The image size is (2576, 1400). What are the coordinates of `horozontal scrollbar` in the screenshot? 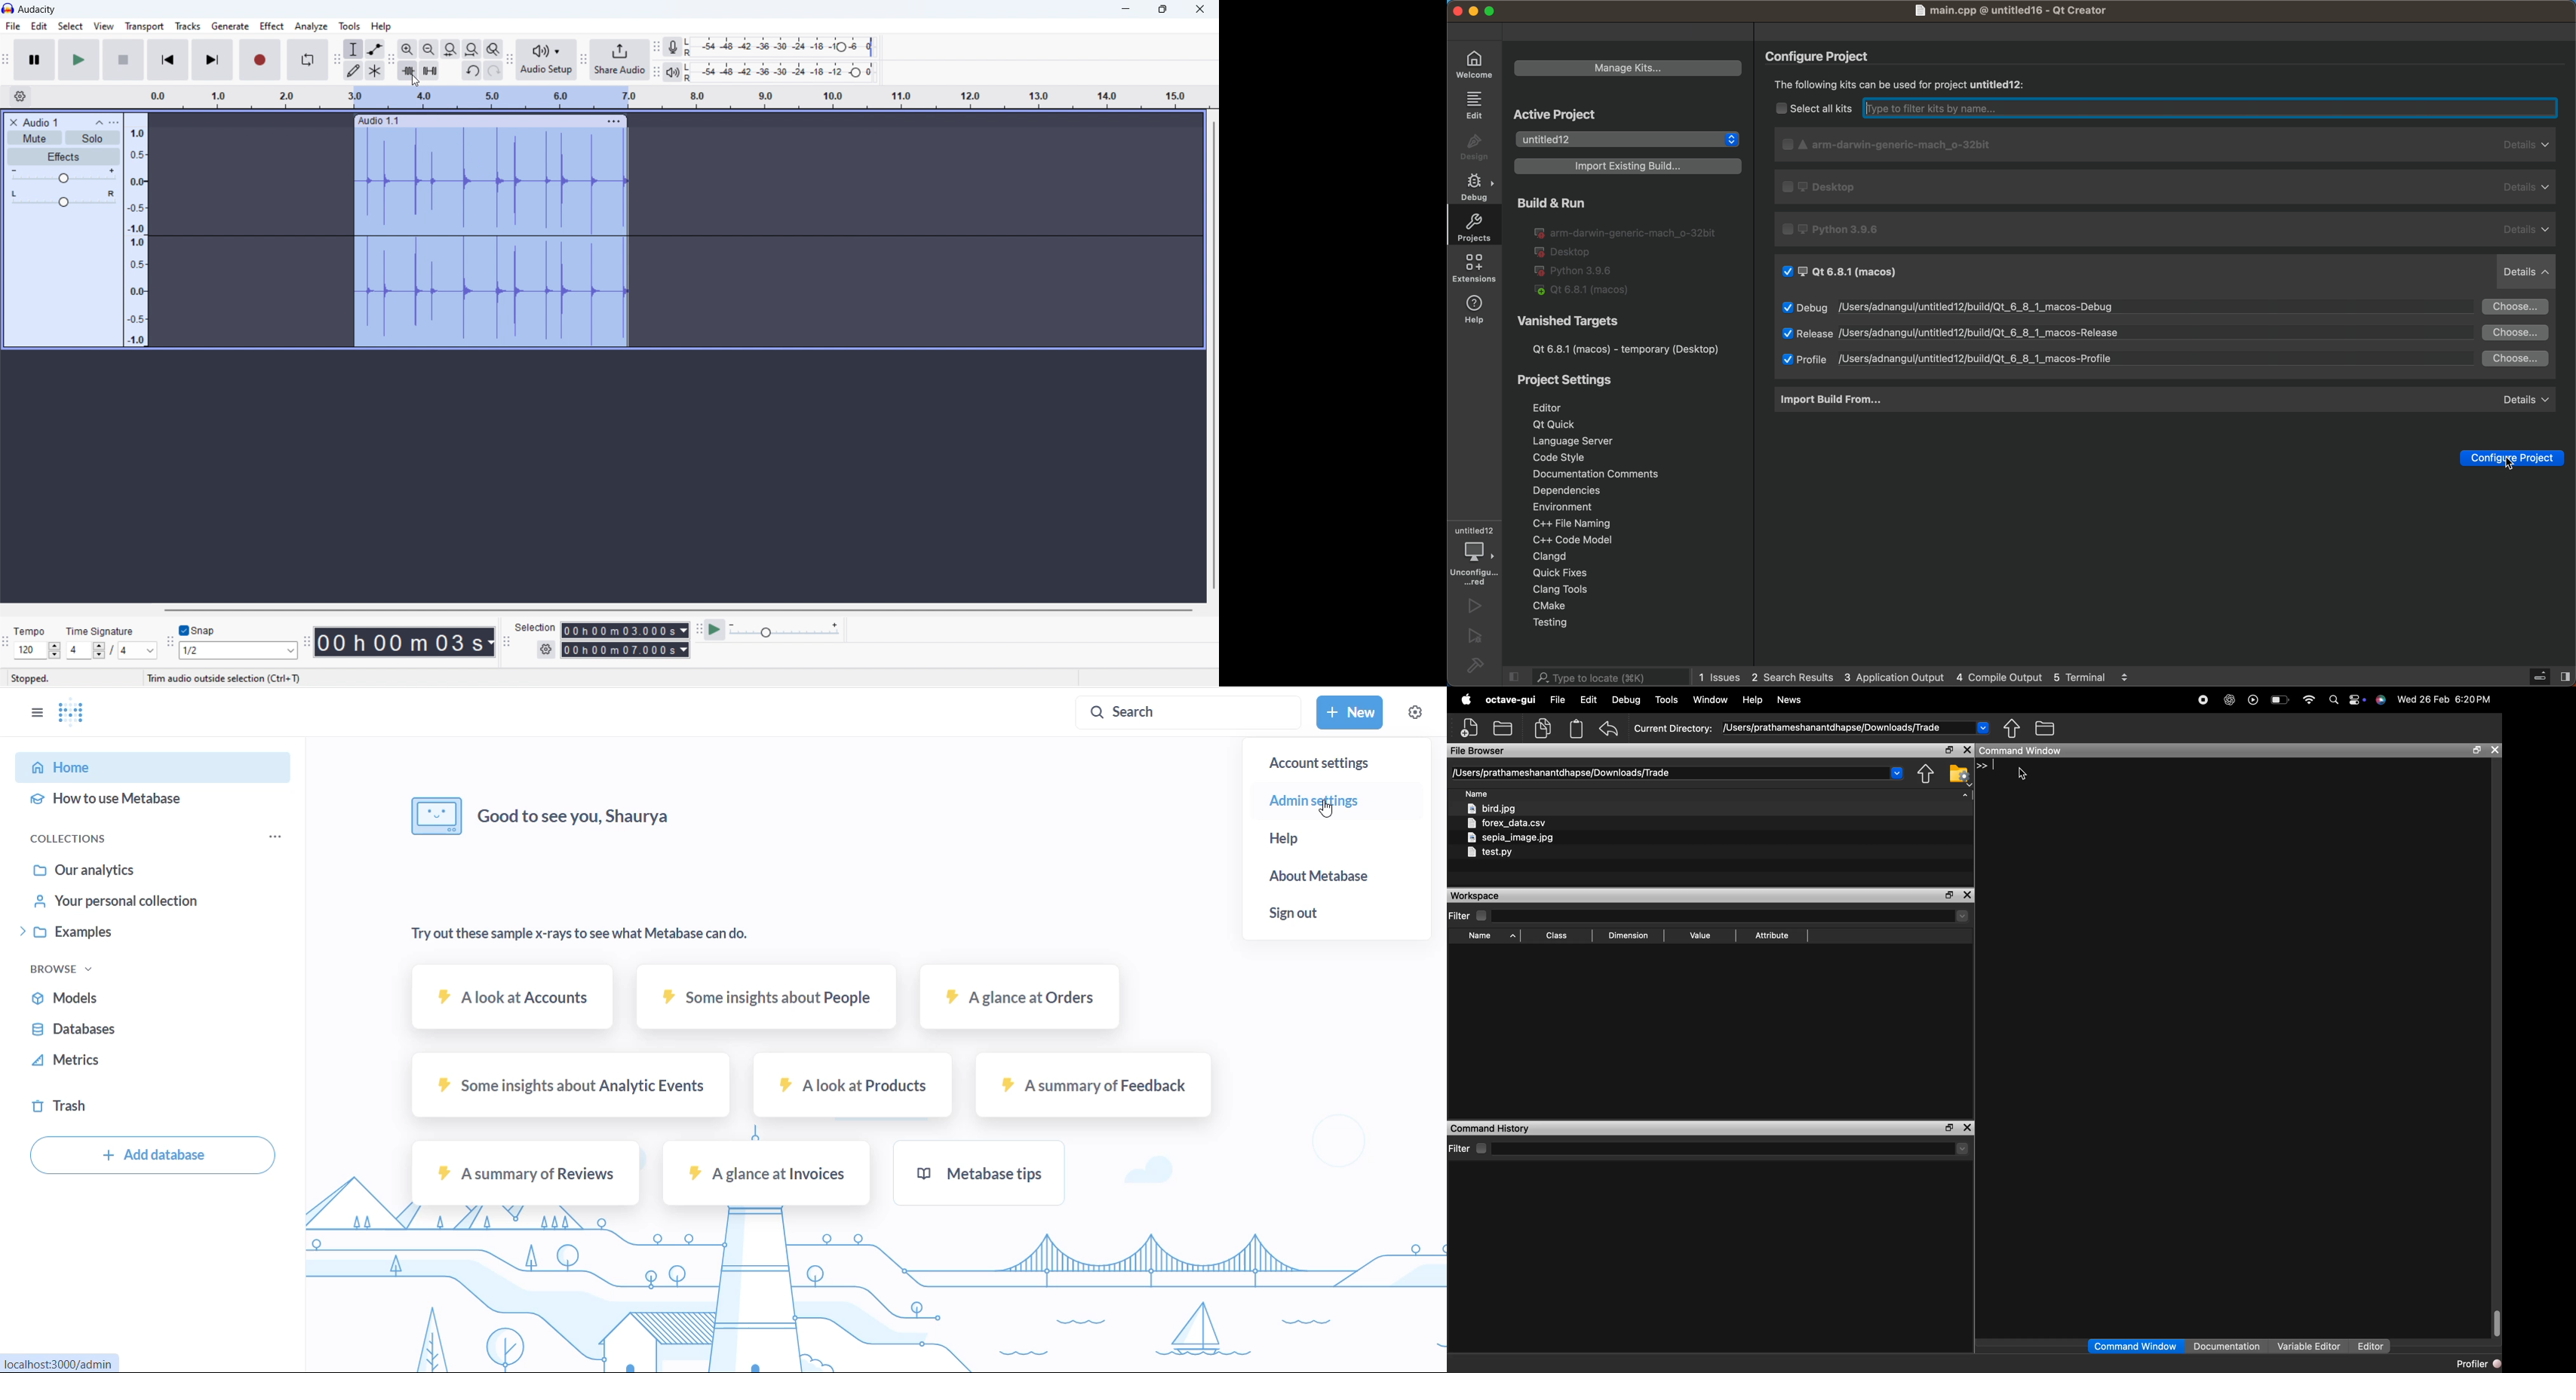 It's located at (677, 609).